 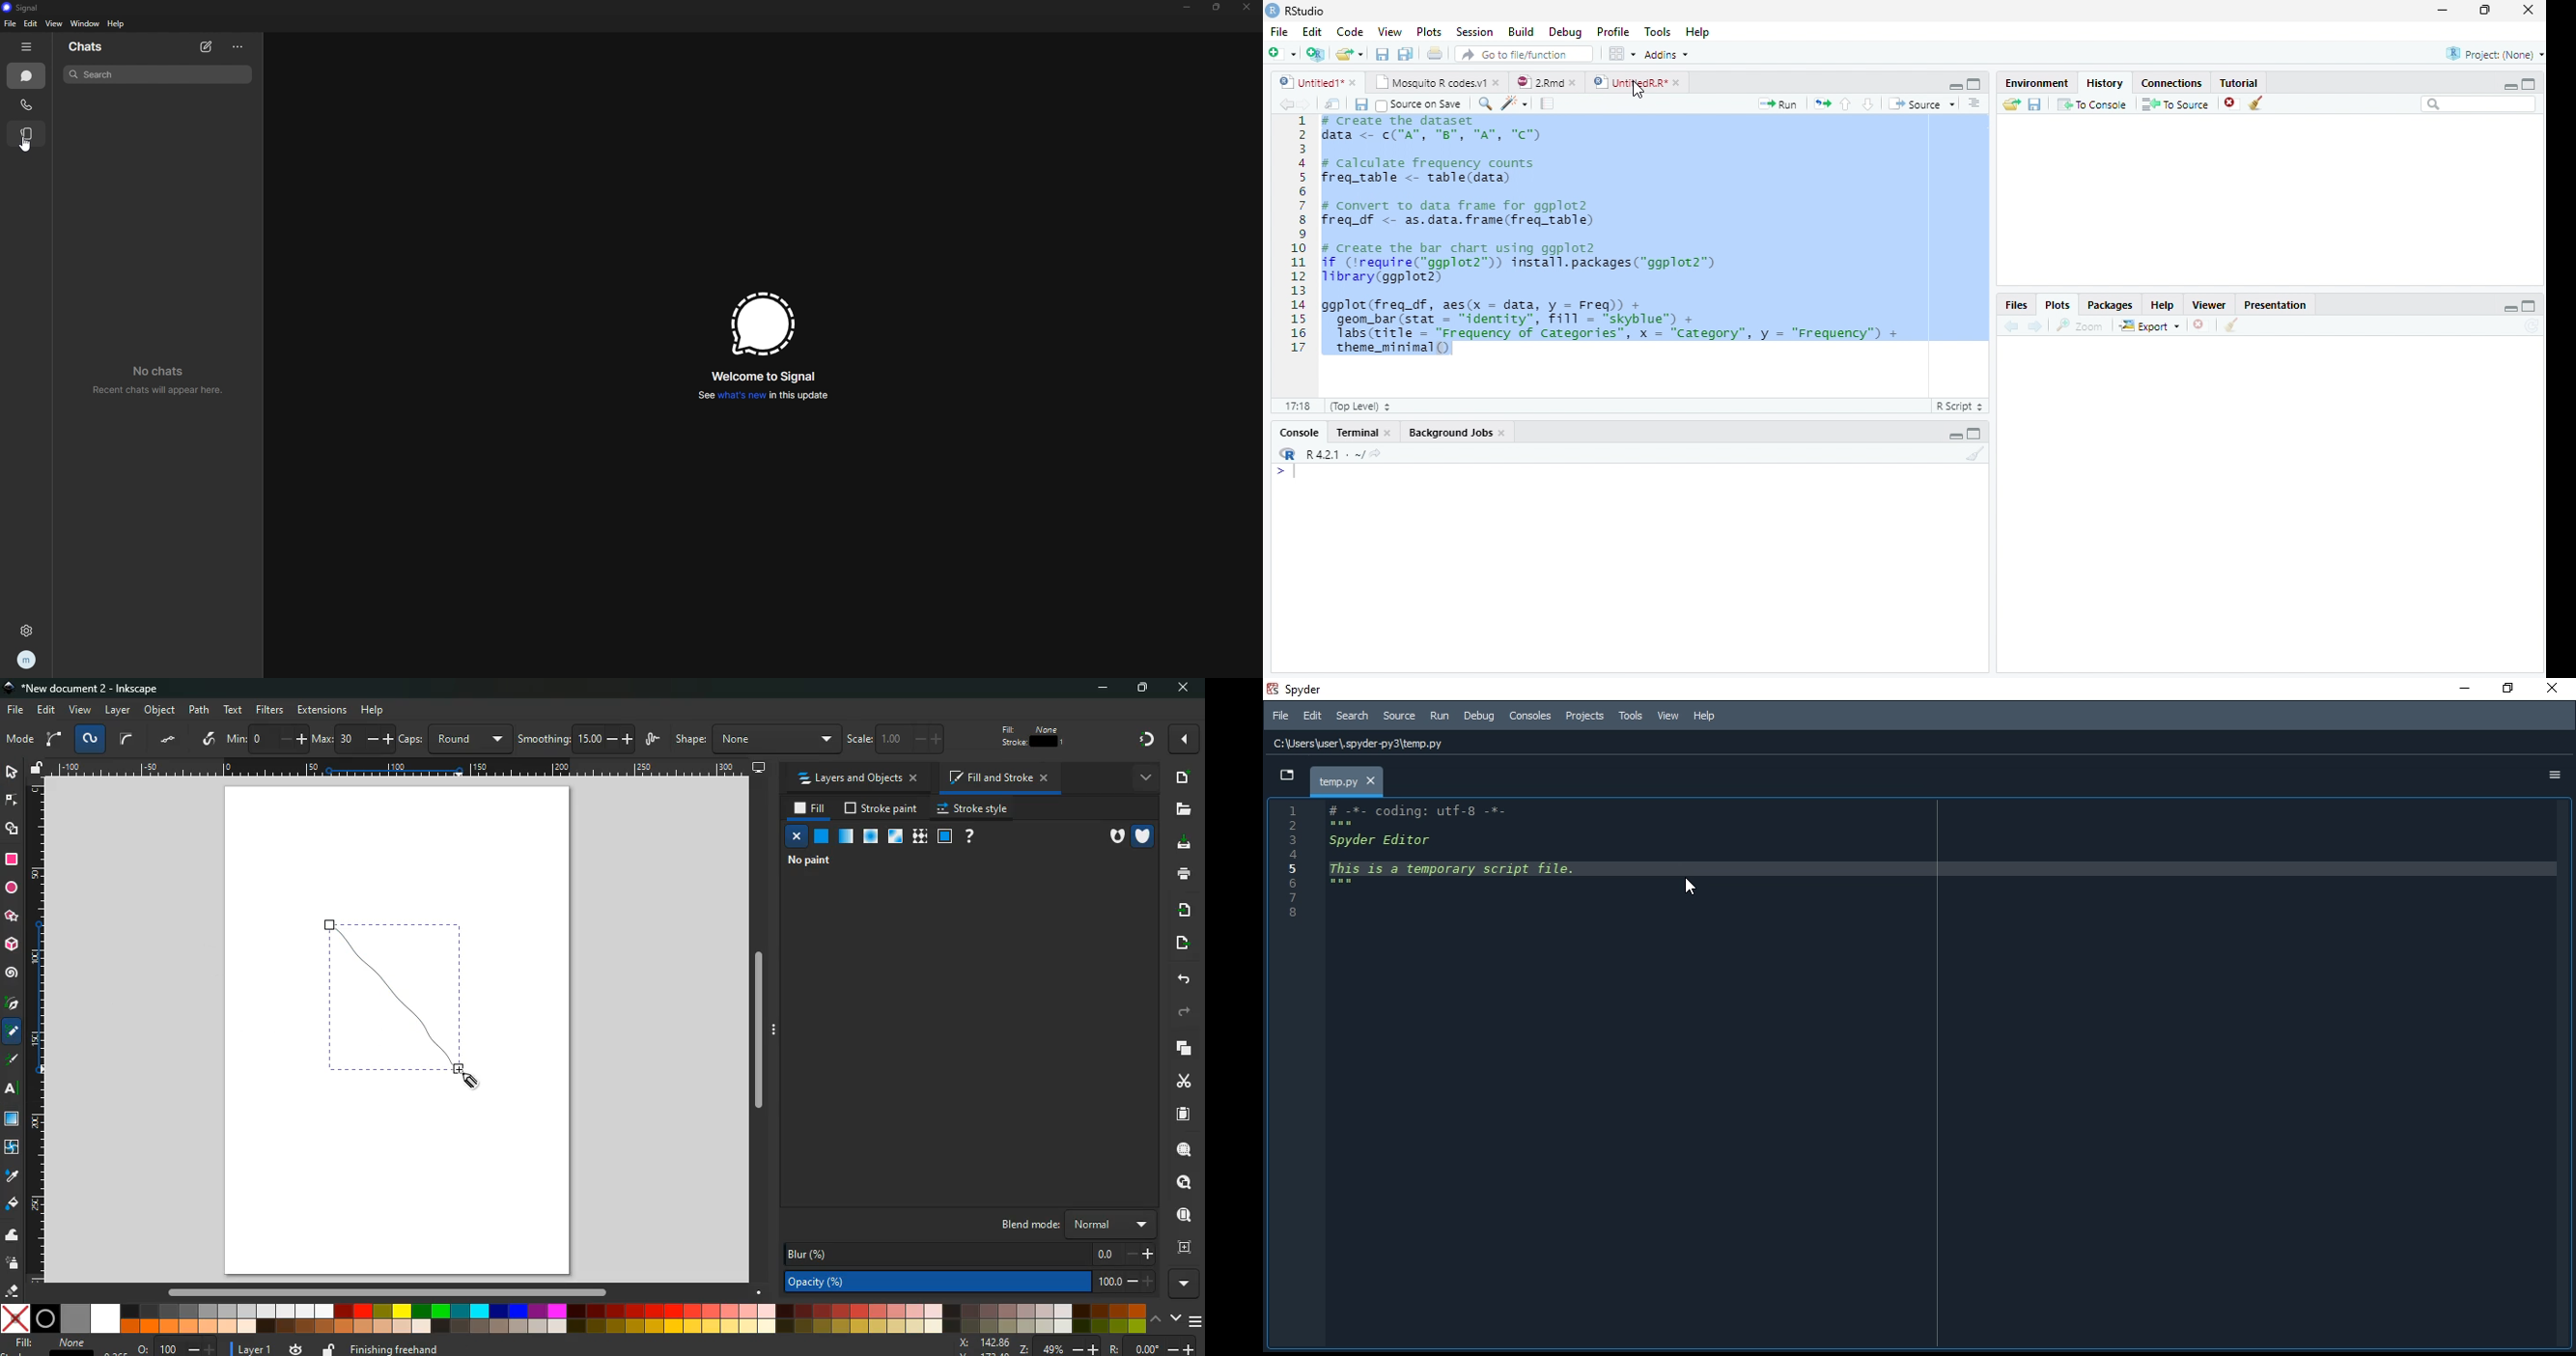 What do you see at coordinates (257, 1348) in the screenshot?
I see `layer 1` at bounding box center [257, 1348].